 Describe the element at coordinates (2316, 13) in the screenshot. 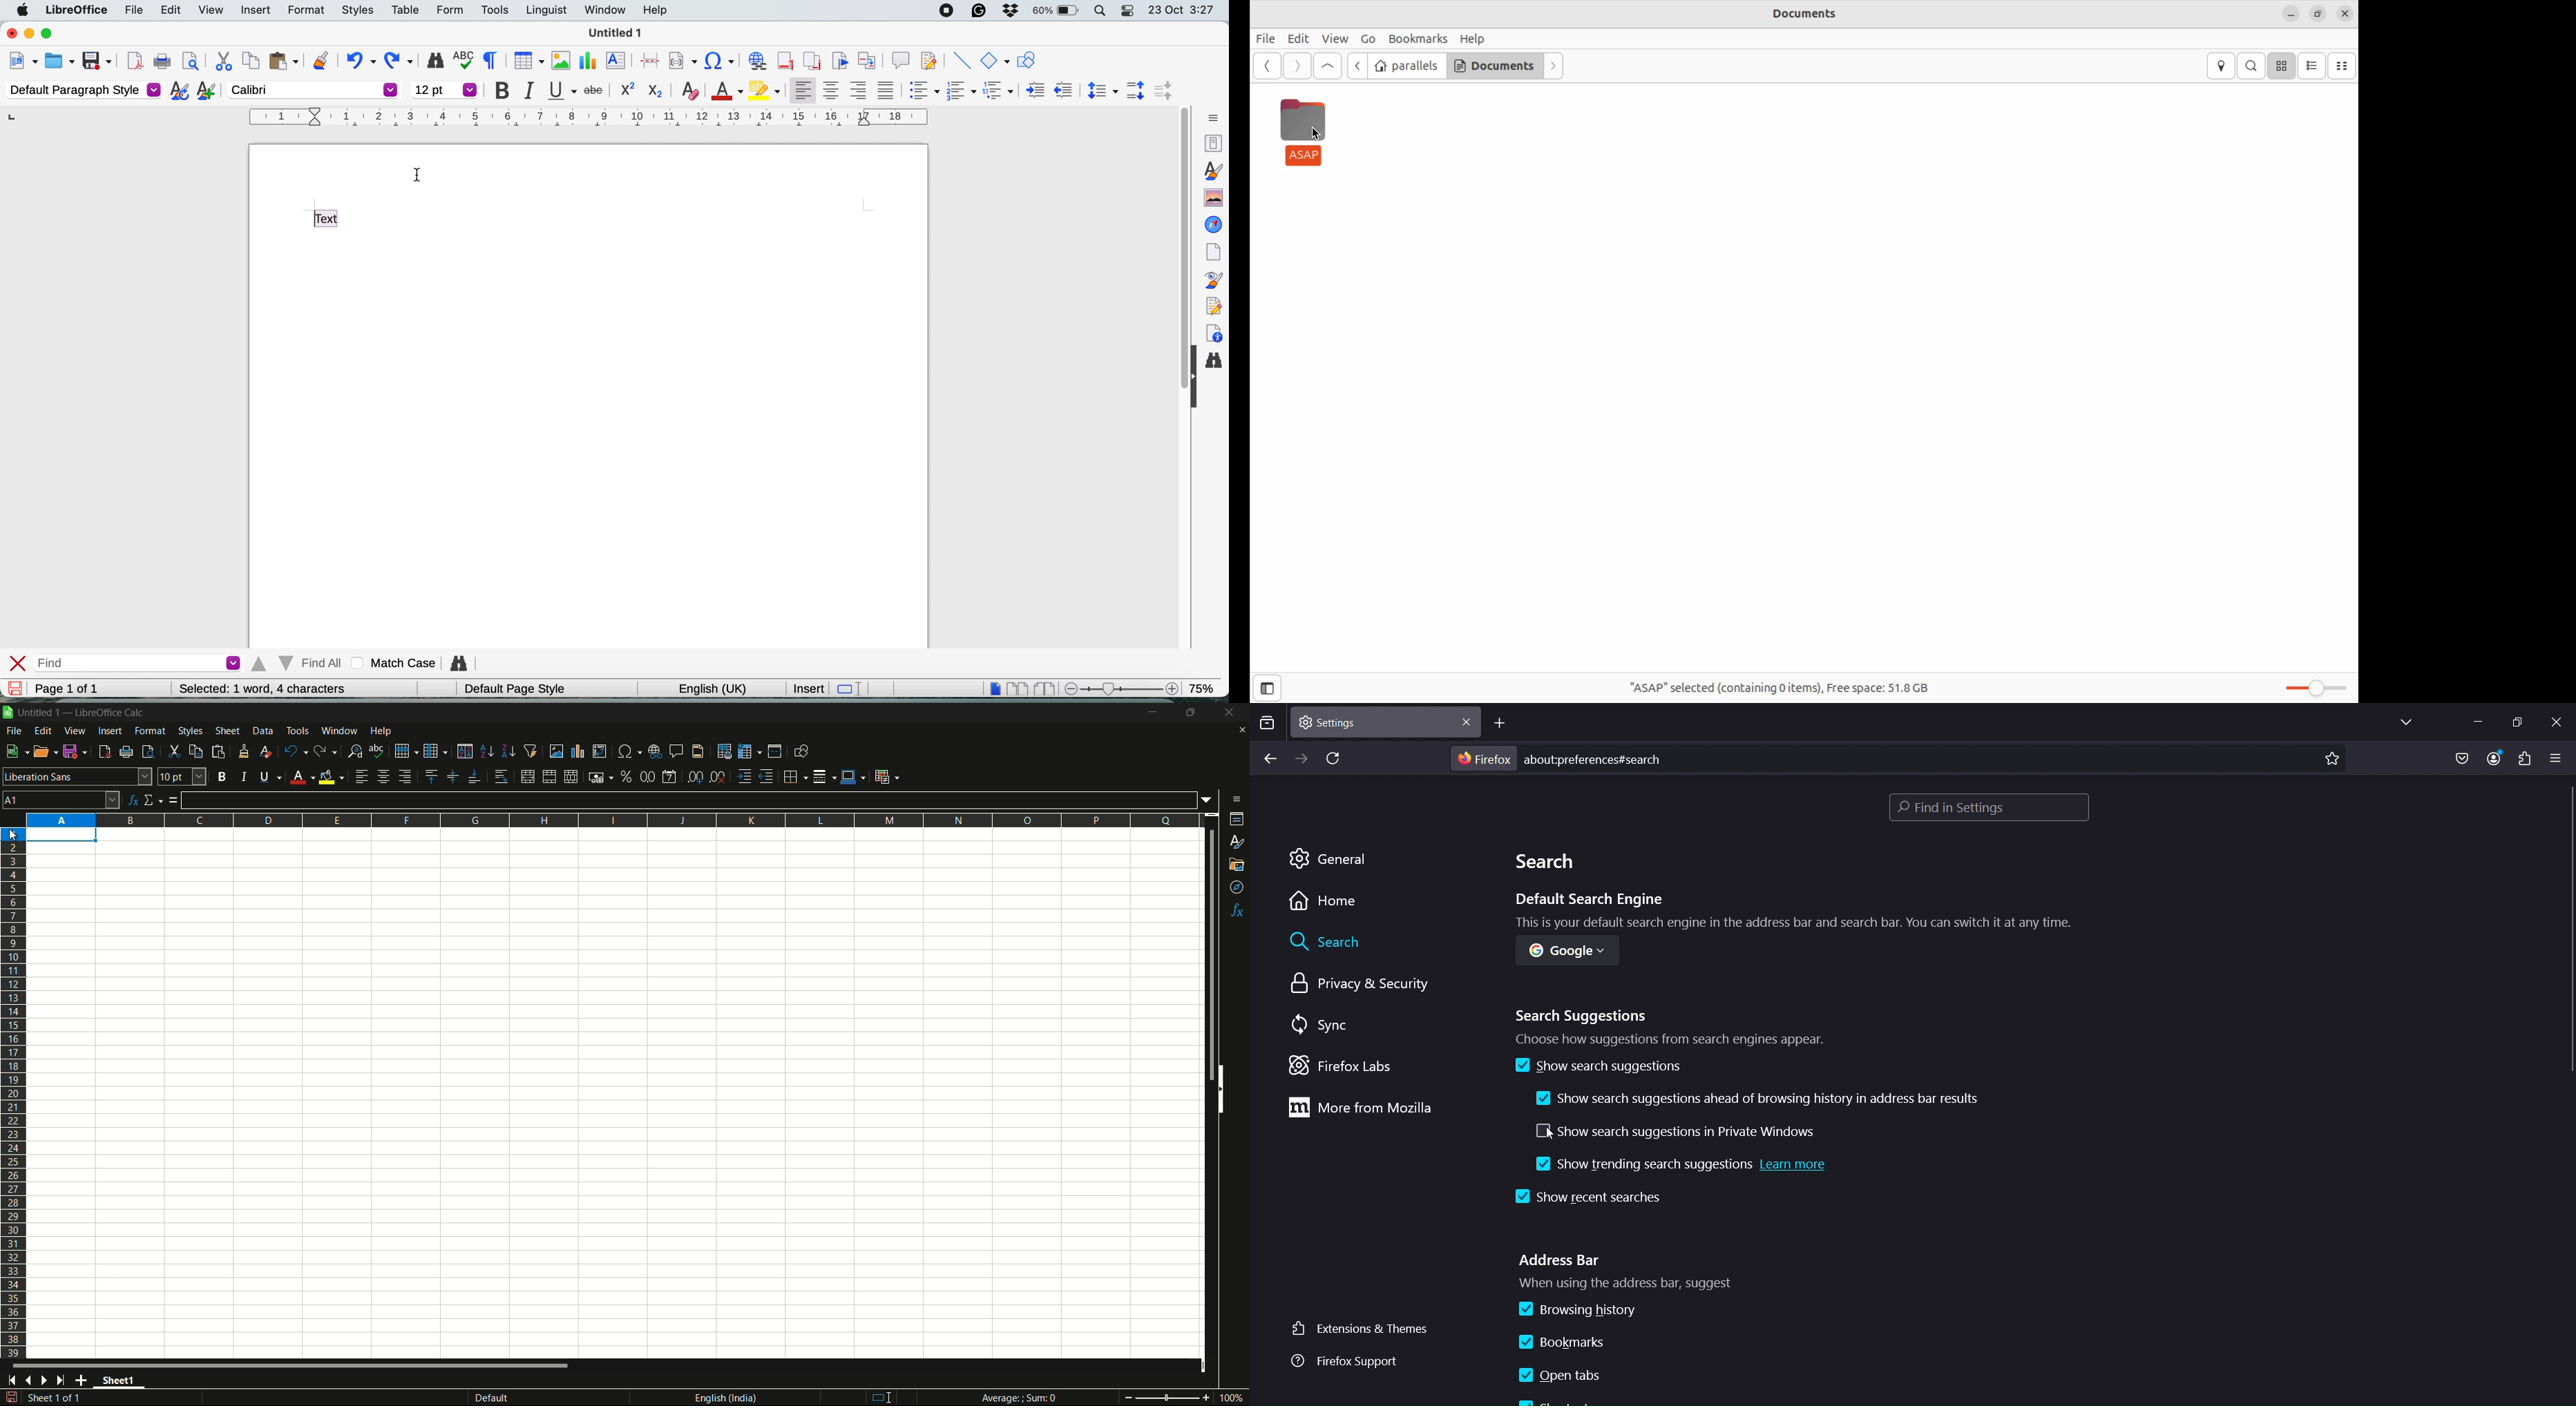

I see `resize` at that location.